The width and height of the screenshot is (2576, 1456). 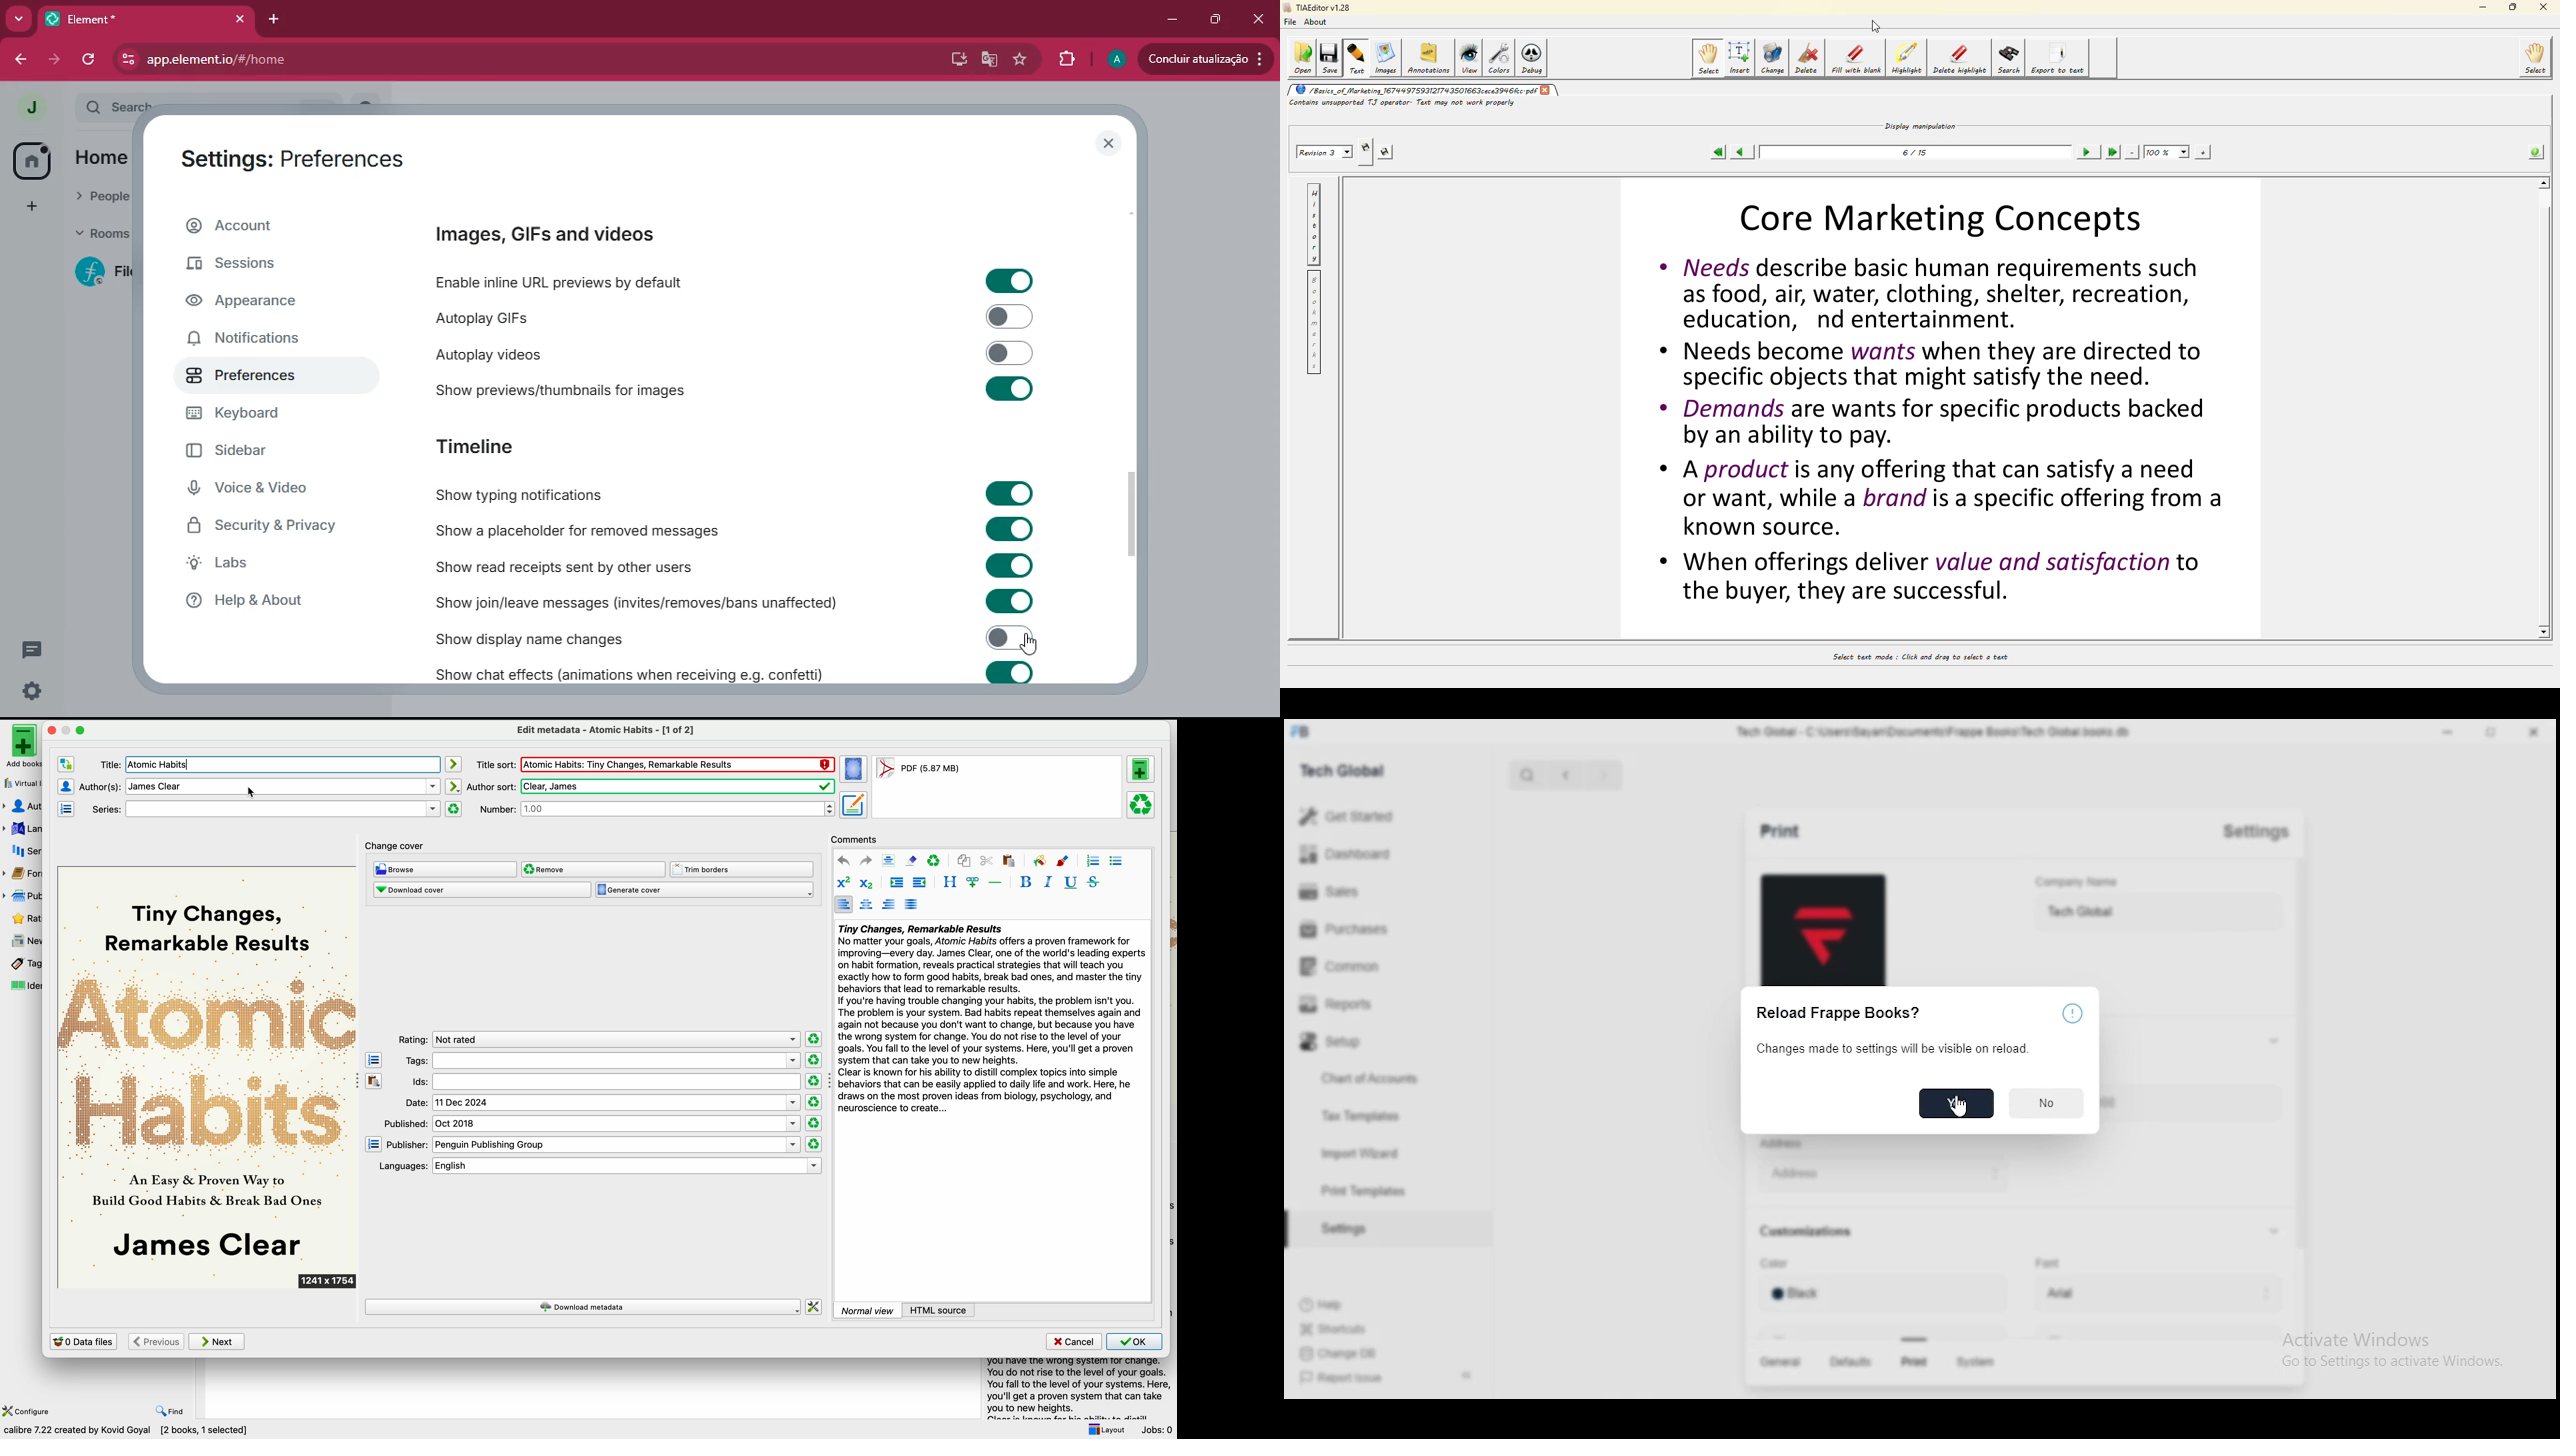 I want to click on settings: account, so click(x=295, y=162).